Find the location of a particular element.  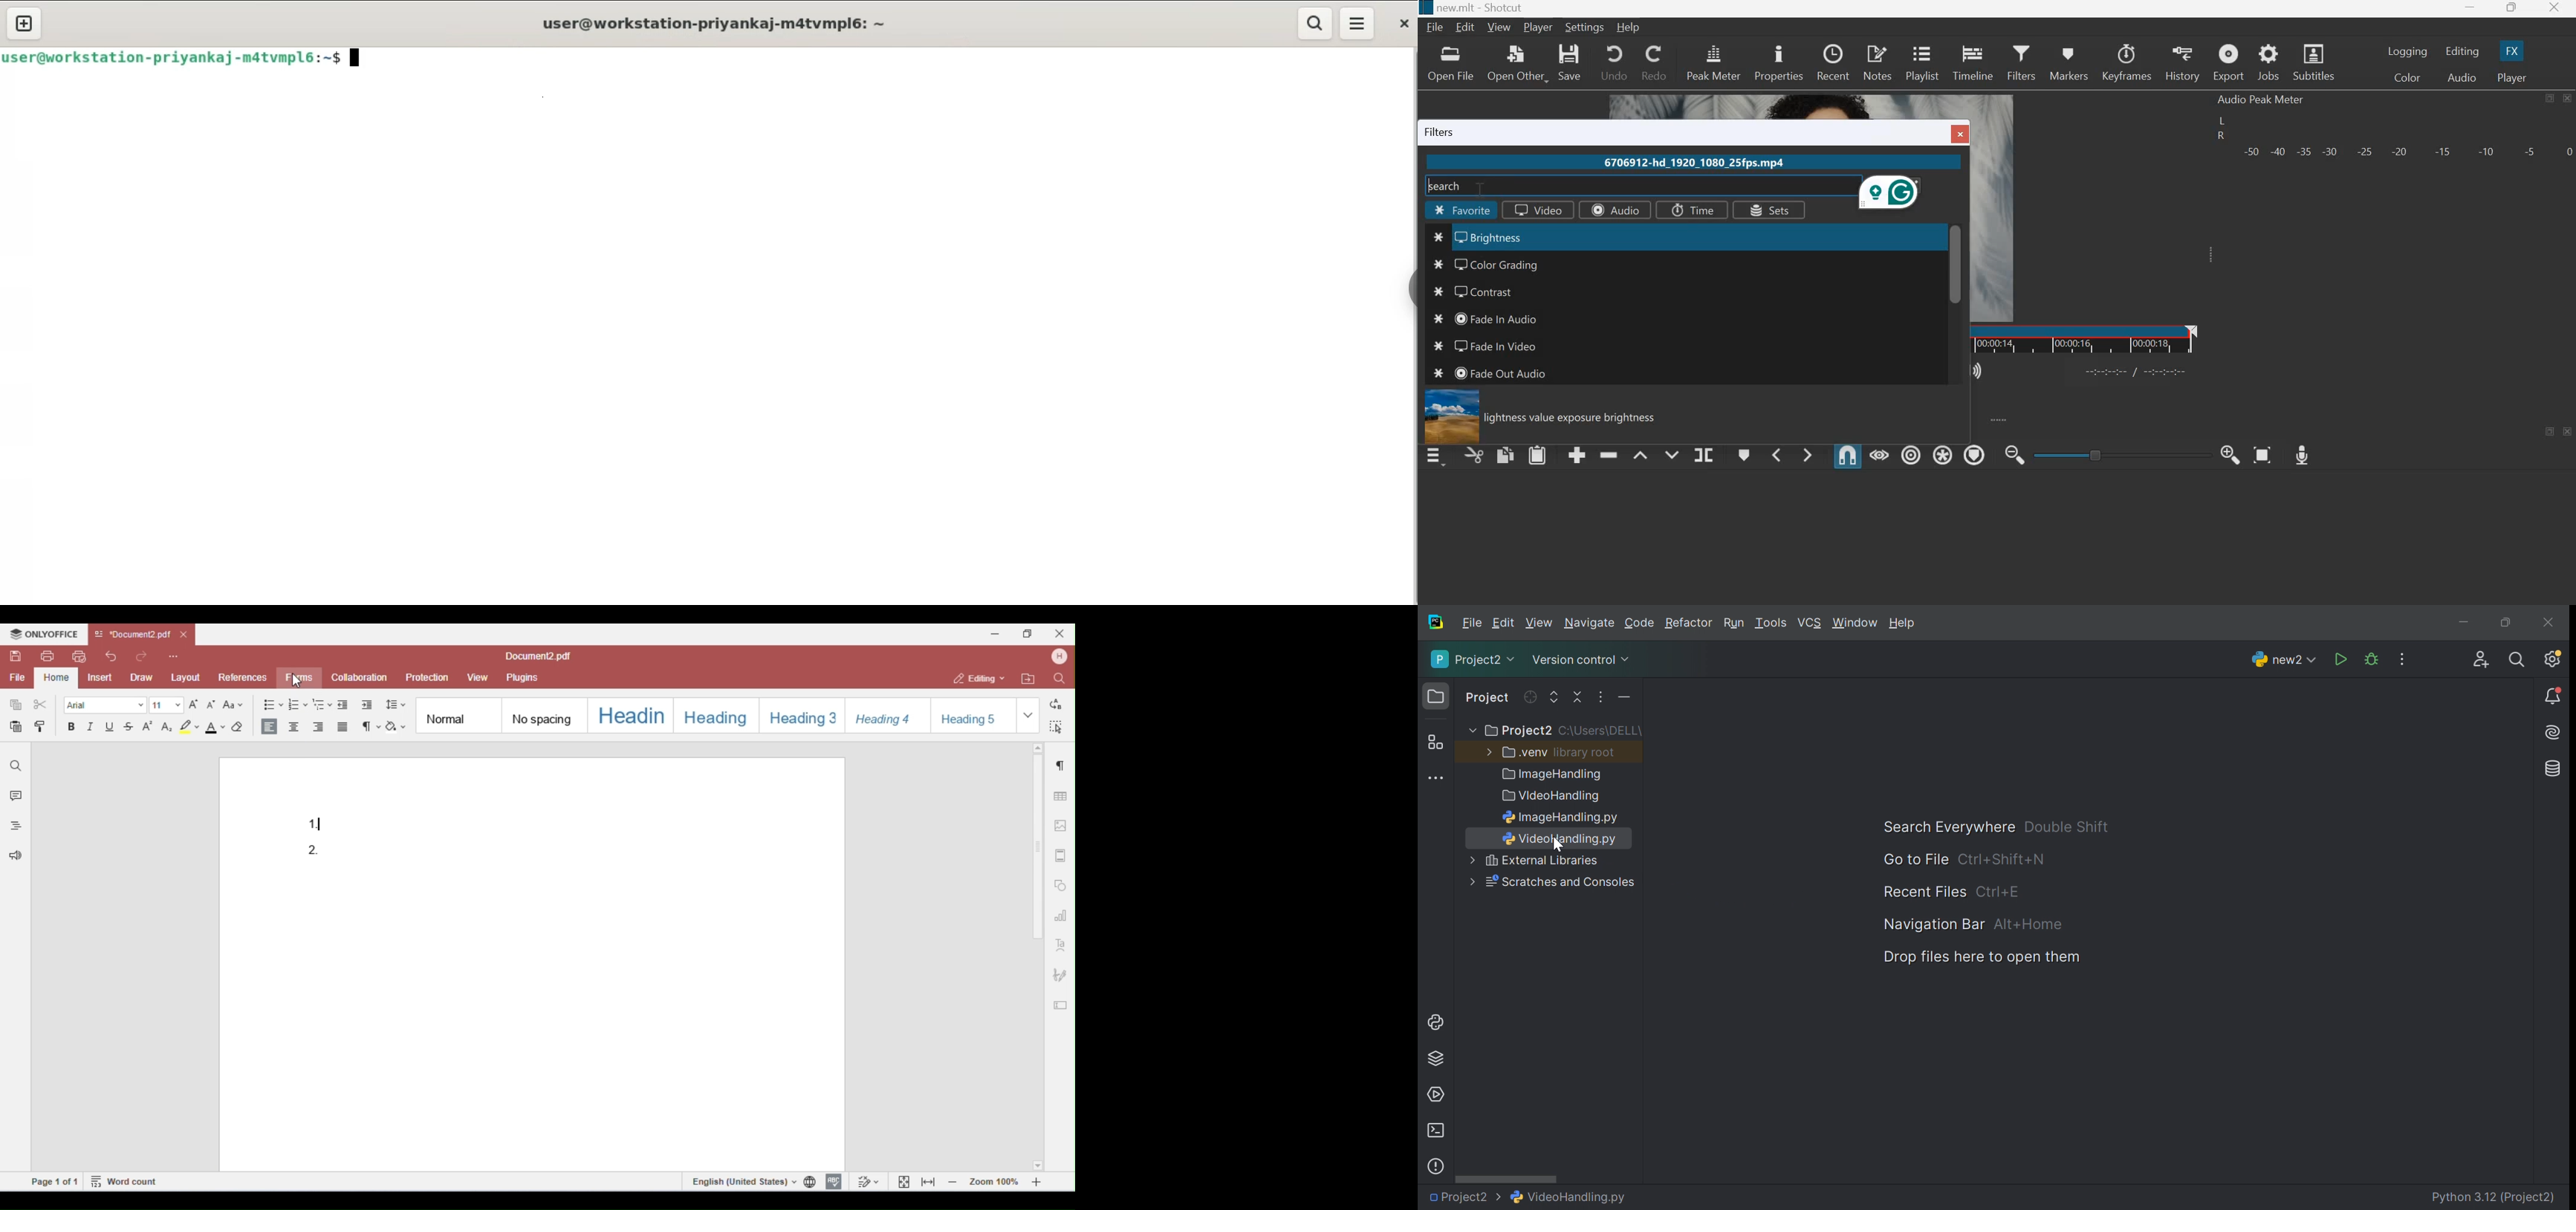

close is located at coordinates (2569, 432).